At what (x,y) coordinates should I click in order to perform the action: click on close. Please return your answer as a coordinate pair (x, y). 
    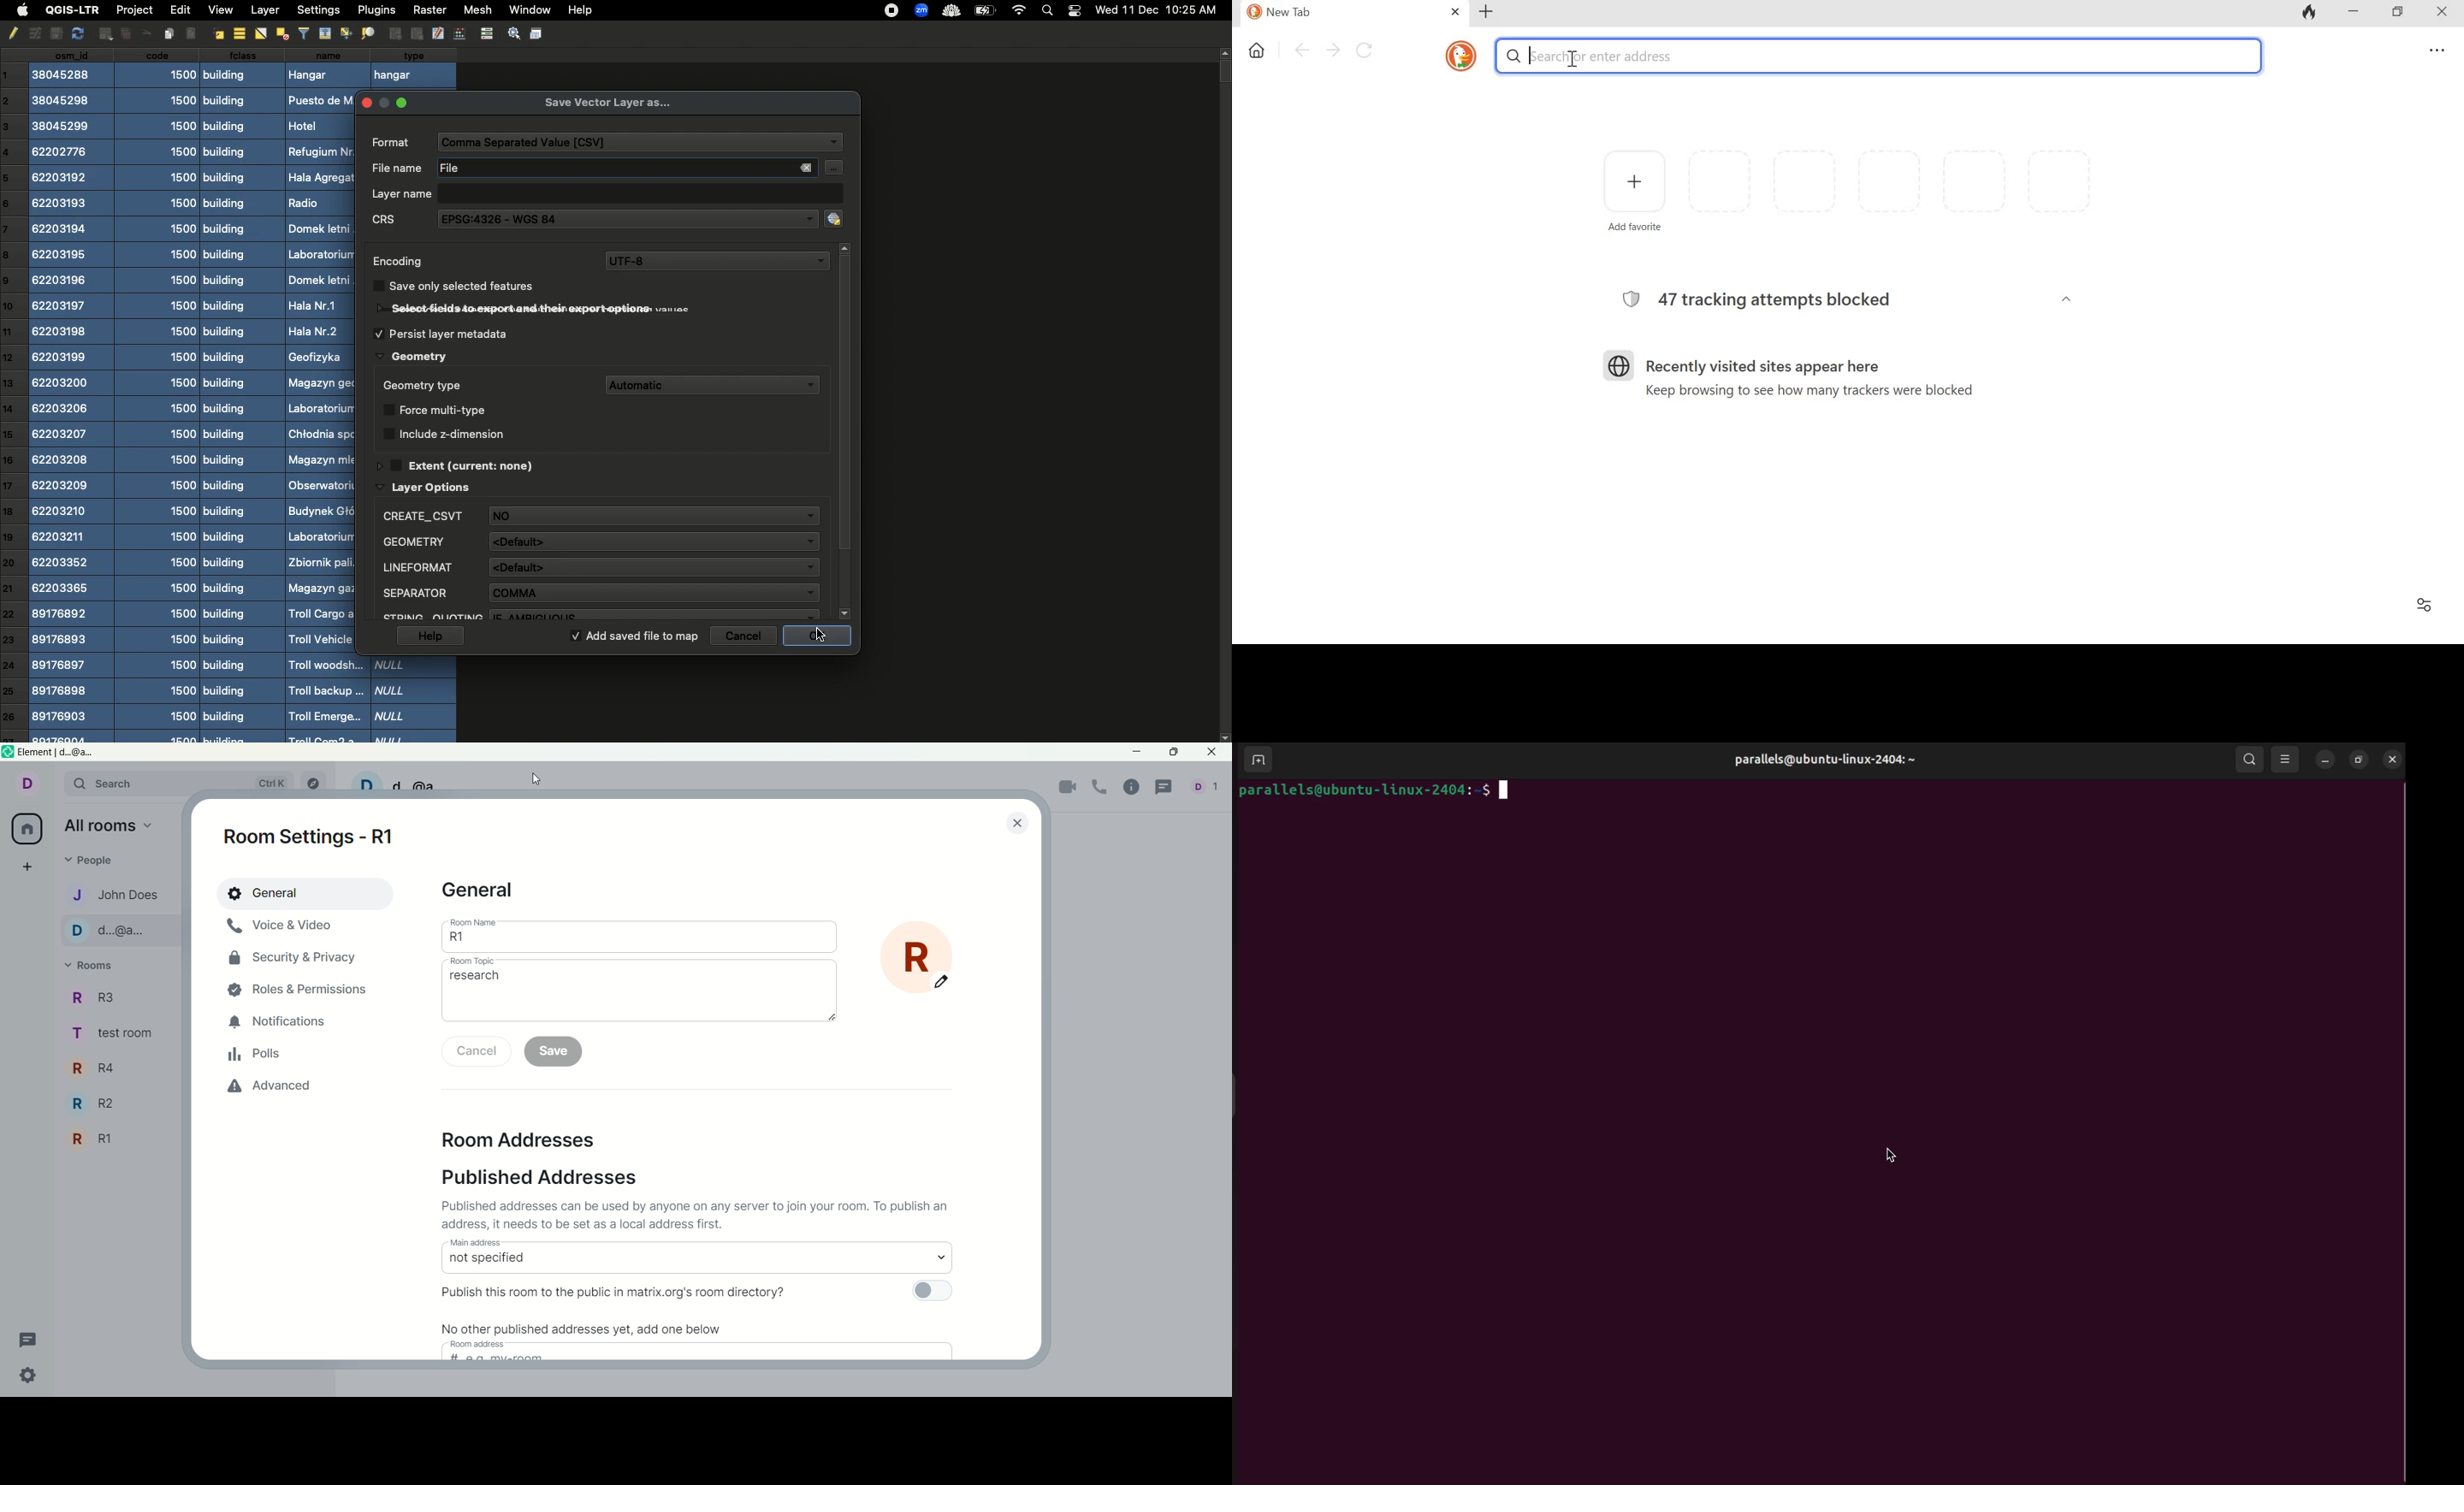
    Looking at the image, I should click on (1018, 823).